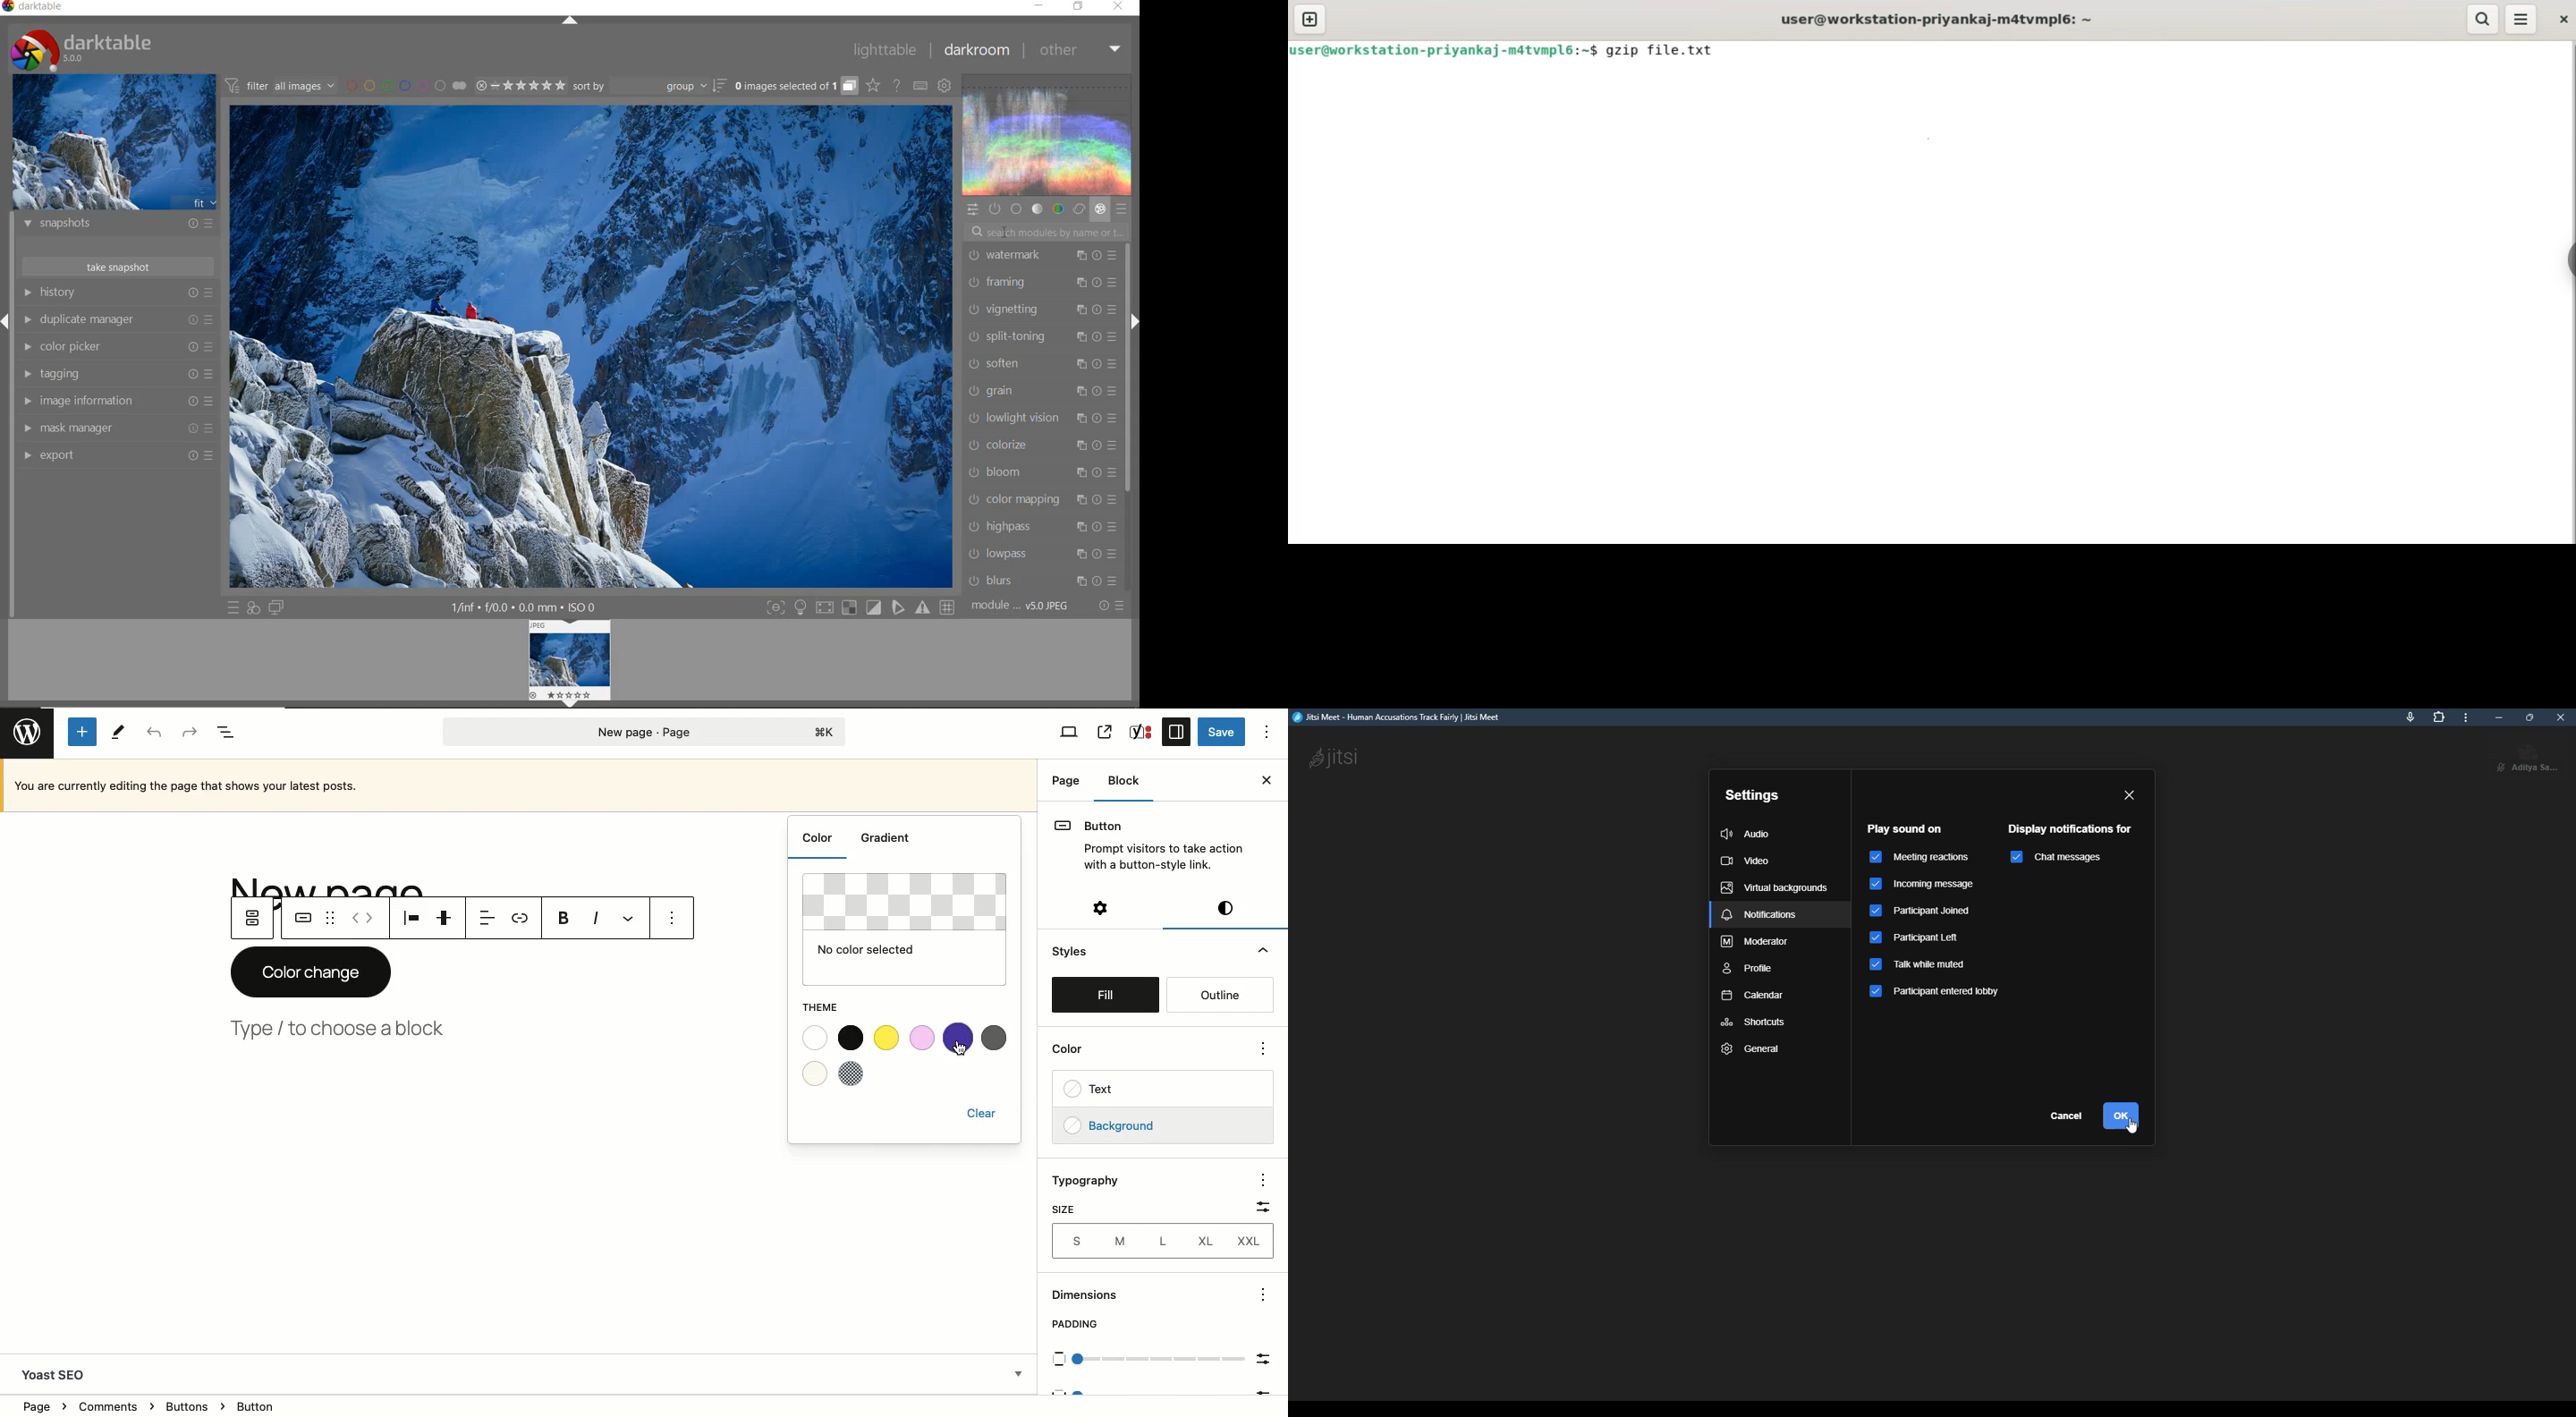 The image size is (2576, 1428). Describe the element at coordinates (1042, 284) in the screenshot. I see `framing` at that location.